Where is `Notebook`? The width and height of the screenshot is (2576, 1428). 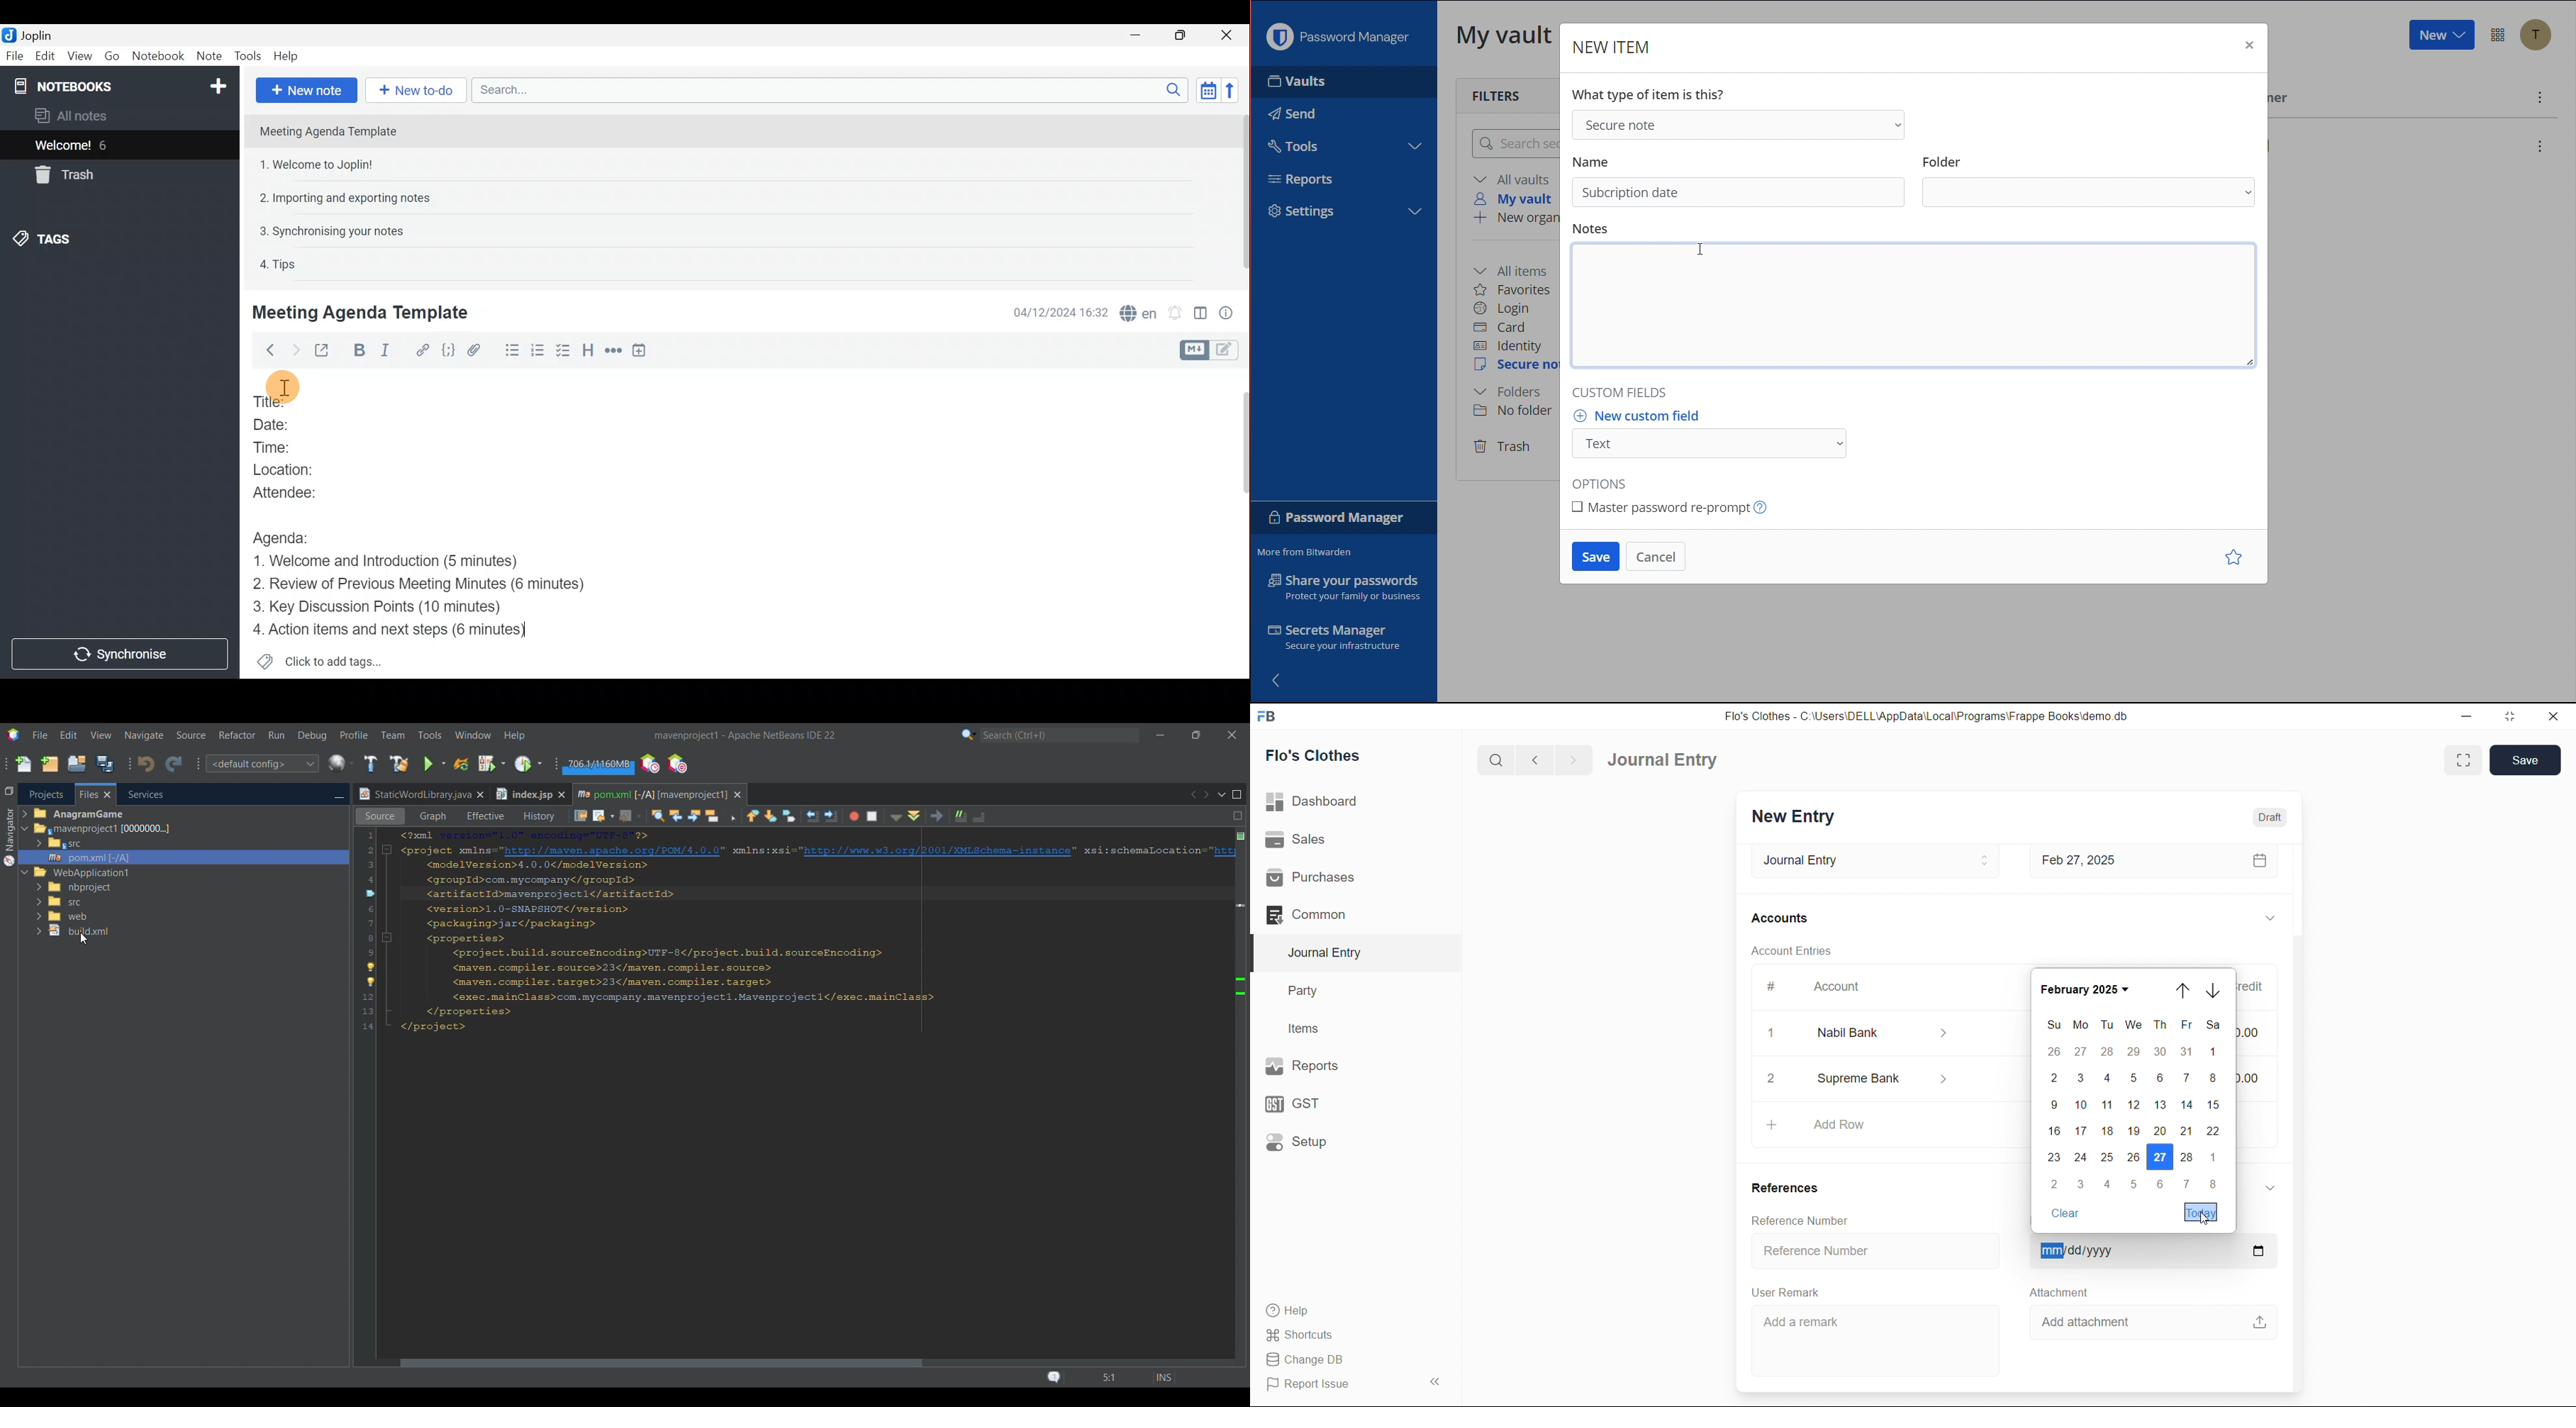 Notebook is located at coordinates (158, 55).